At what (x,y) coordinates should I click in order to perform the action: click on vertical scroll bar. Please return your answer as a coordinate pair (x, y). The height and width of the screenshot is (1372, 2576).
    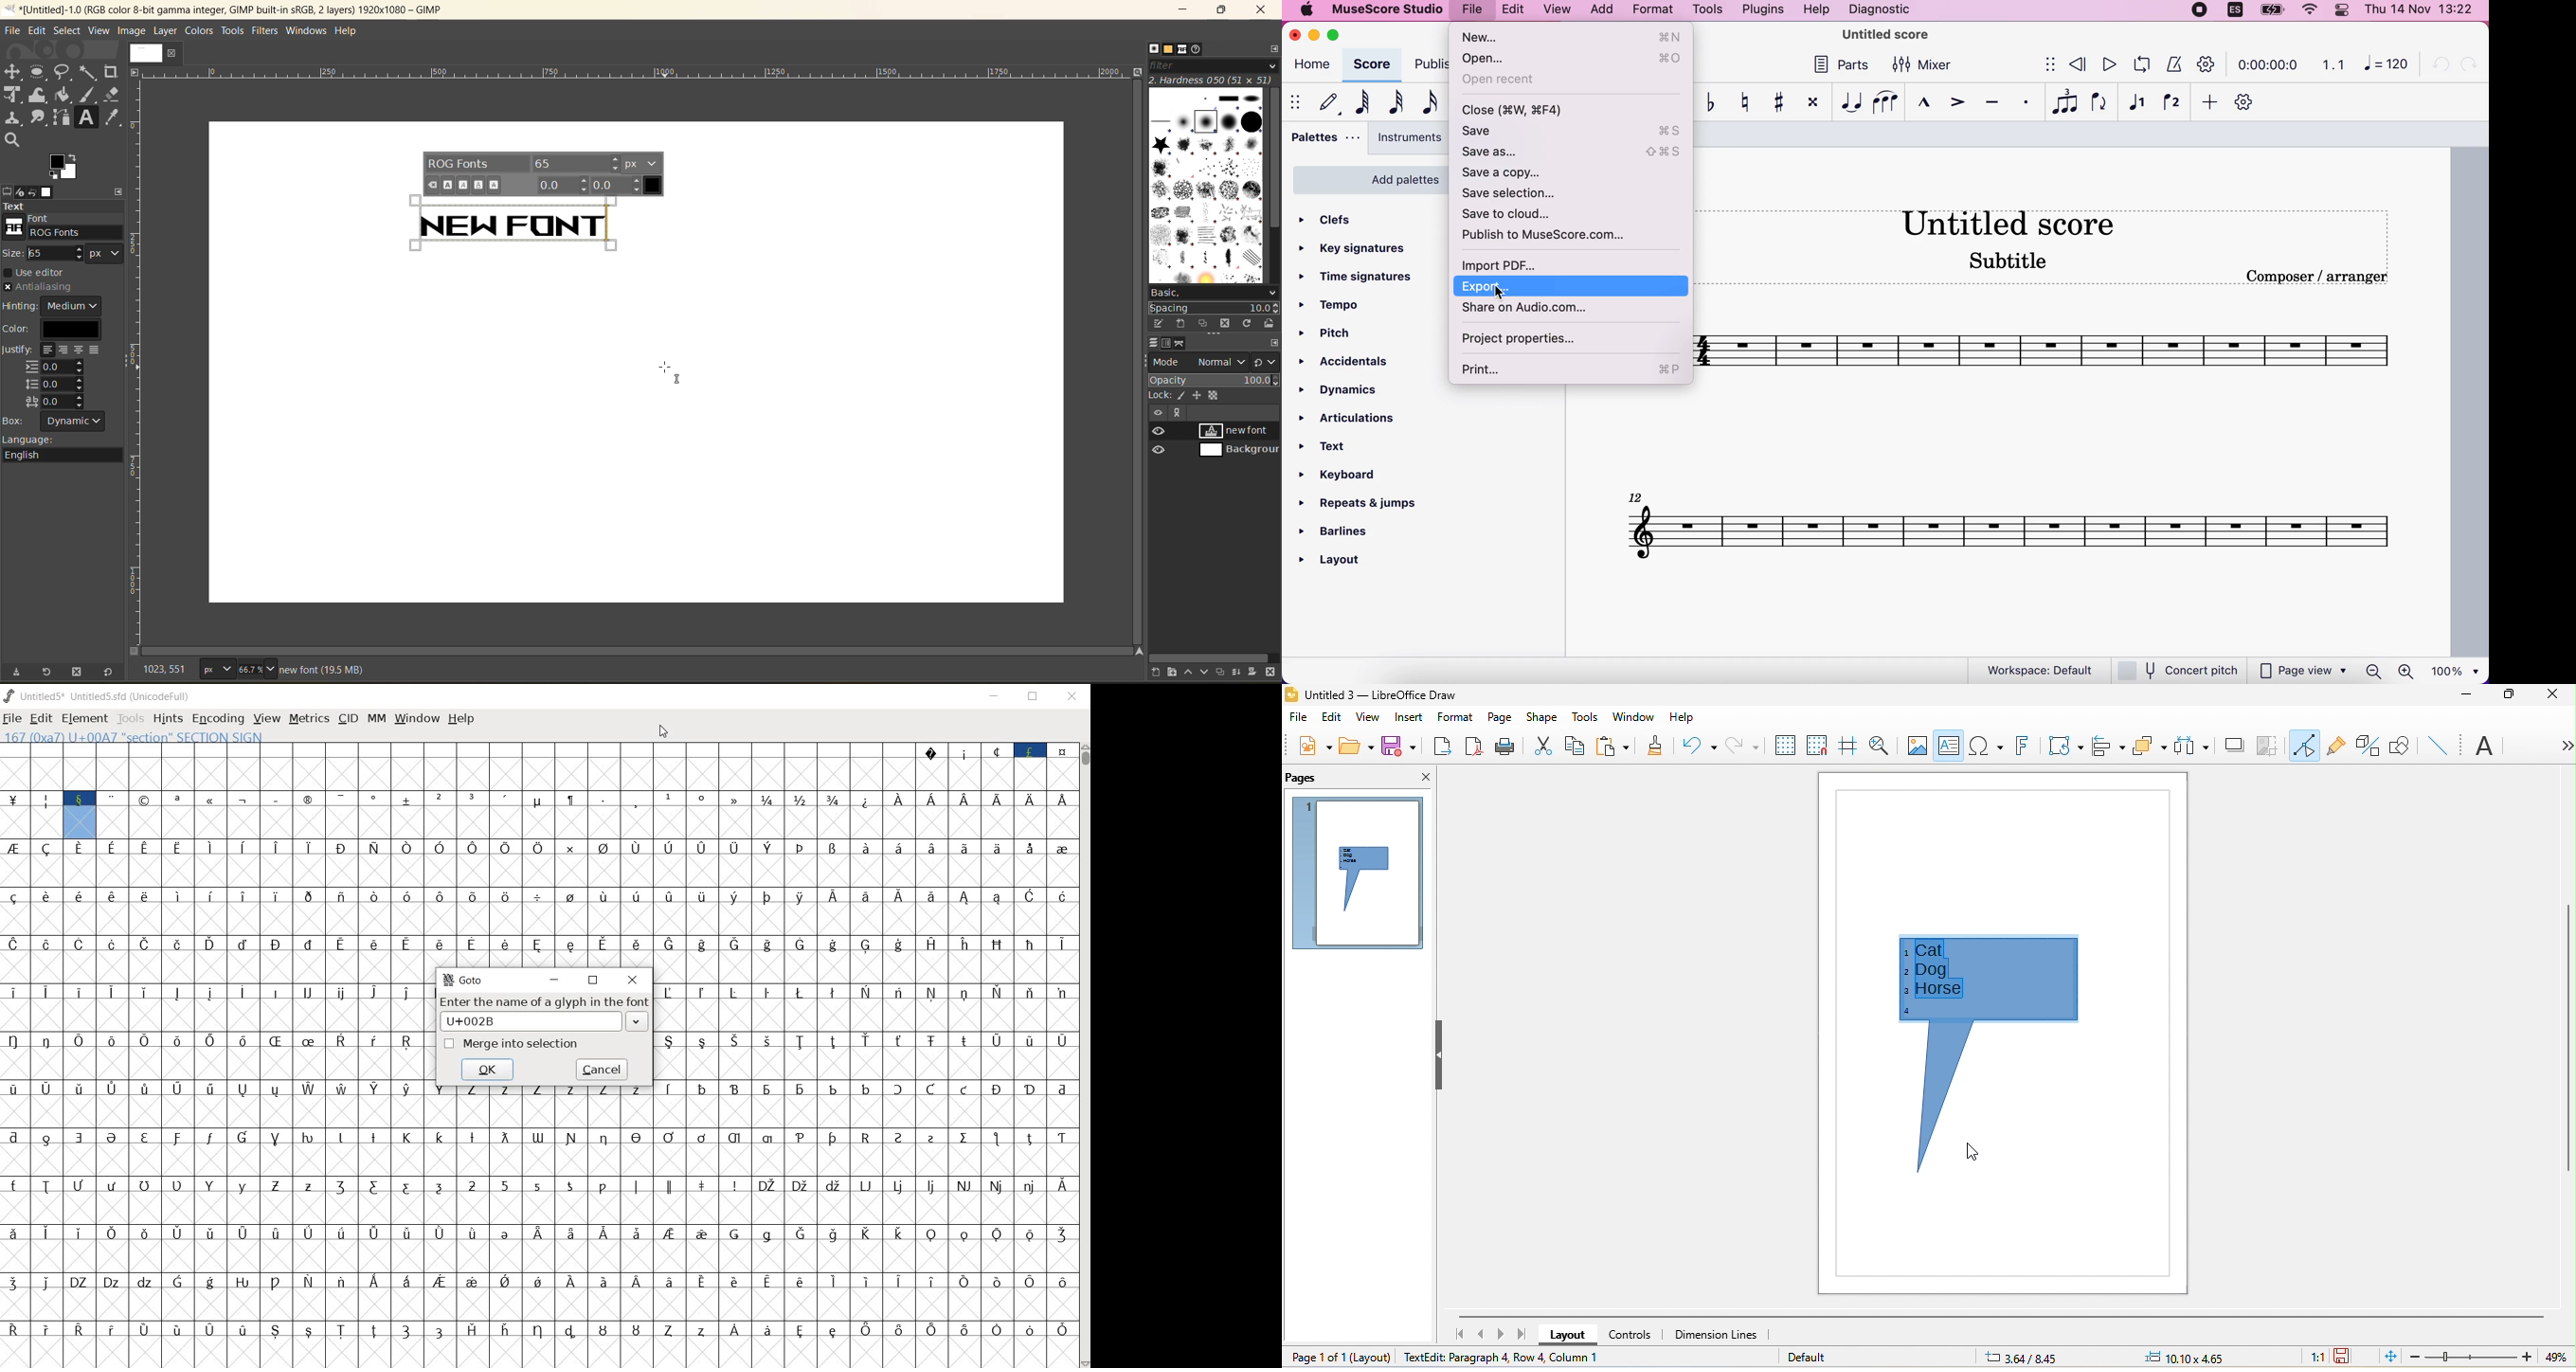
    Looking at the image, I should click on (2567, 1041).